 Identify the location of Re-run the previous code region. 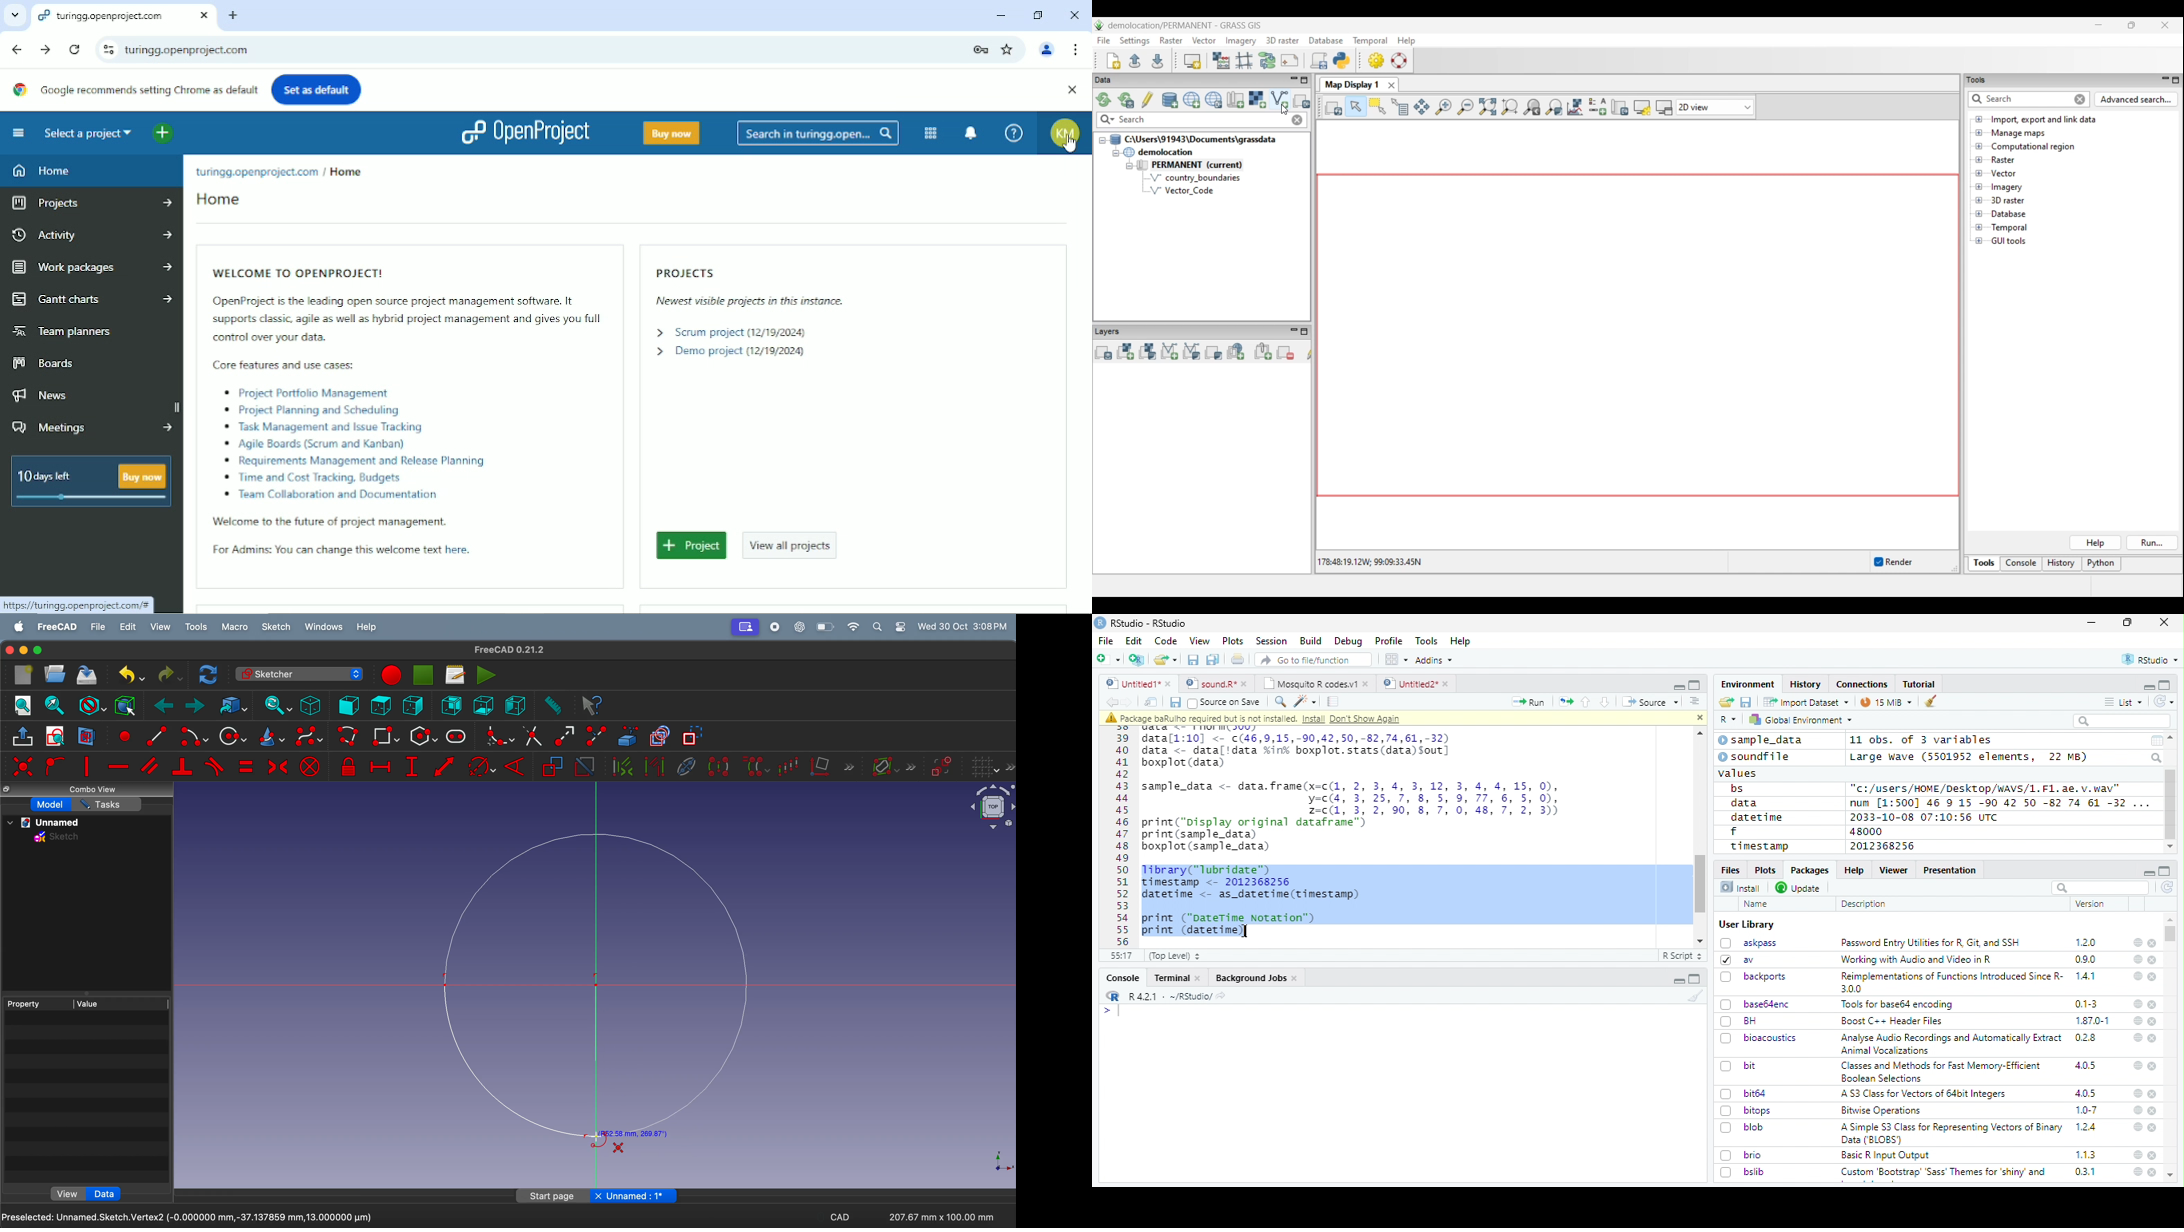
(1564, 703).